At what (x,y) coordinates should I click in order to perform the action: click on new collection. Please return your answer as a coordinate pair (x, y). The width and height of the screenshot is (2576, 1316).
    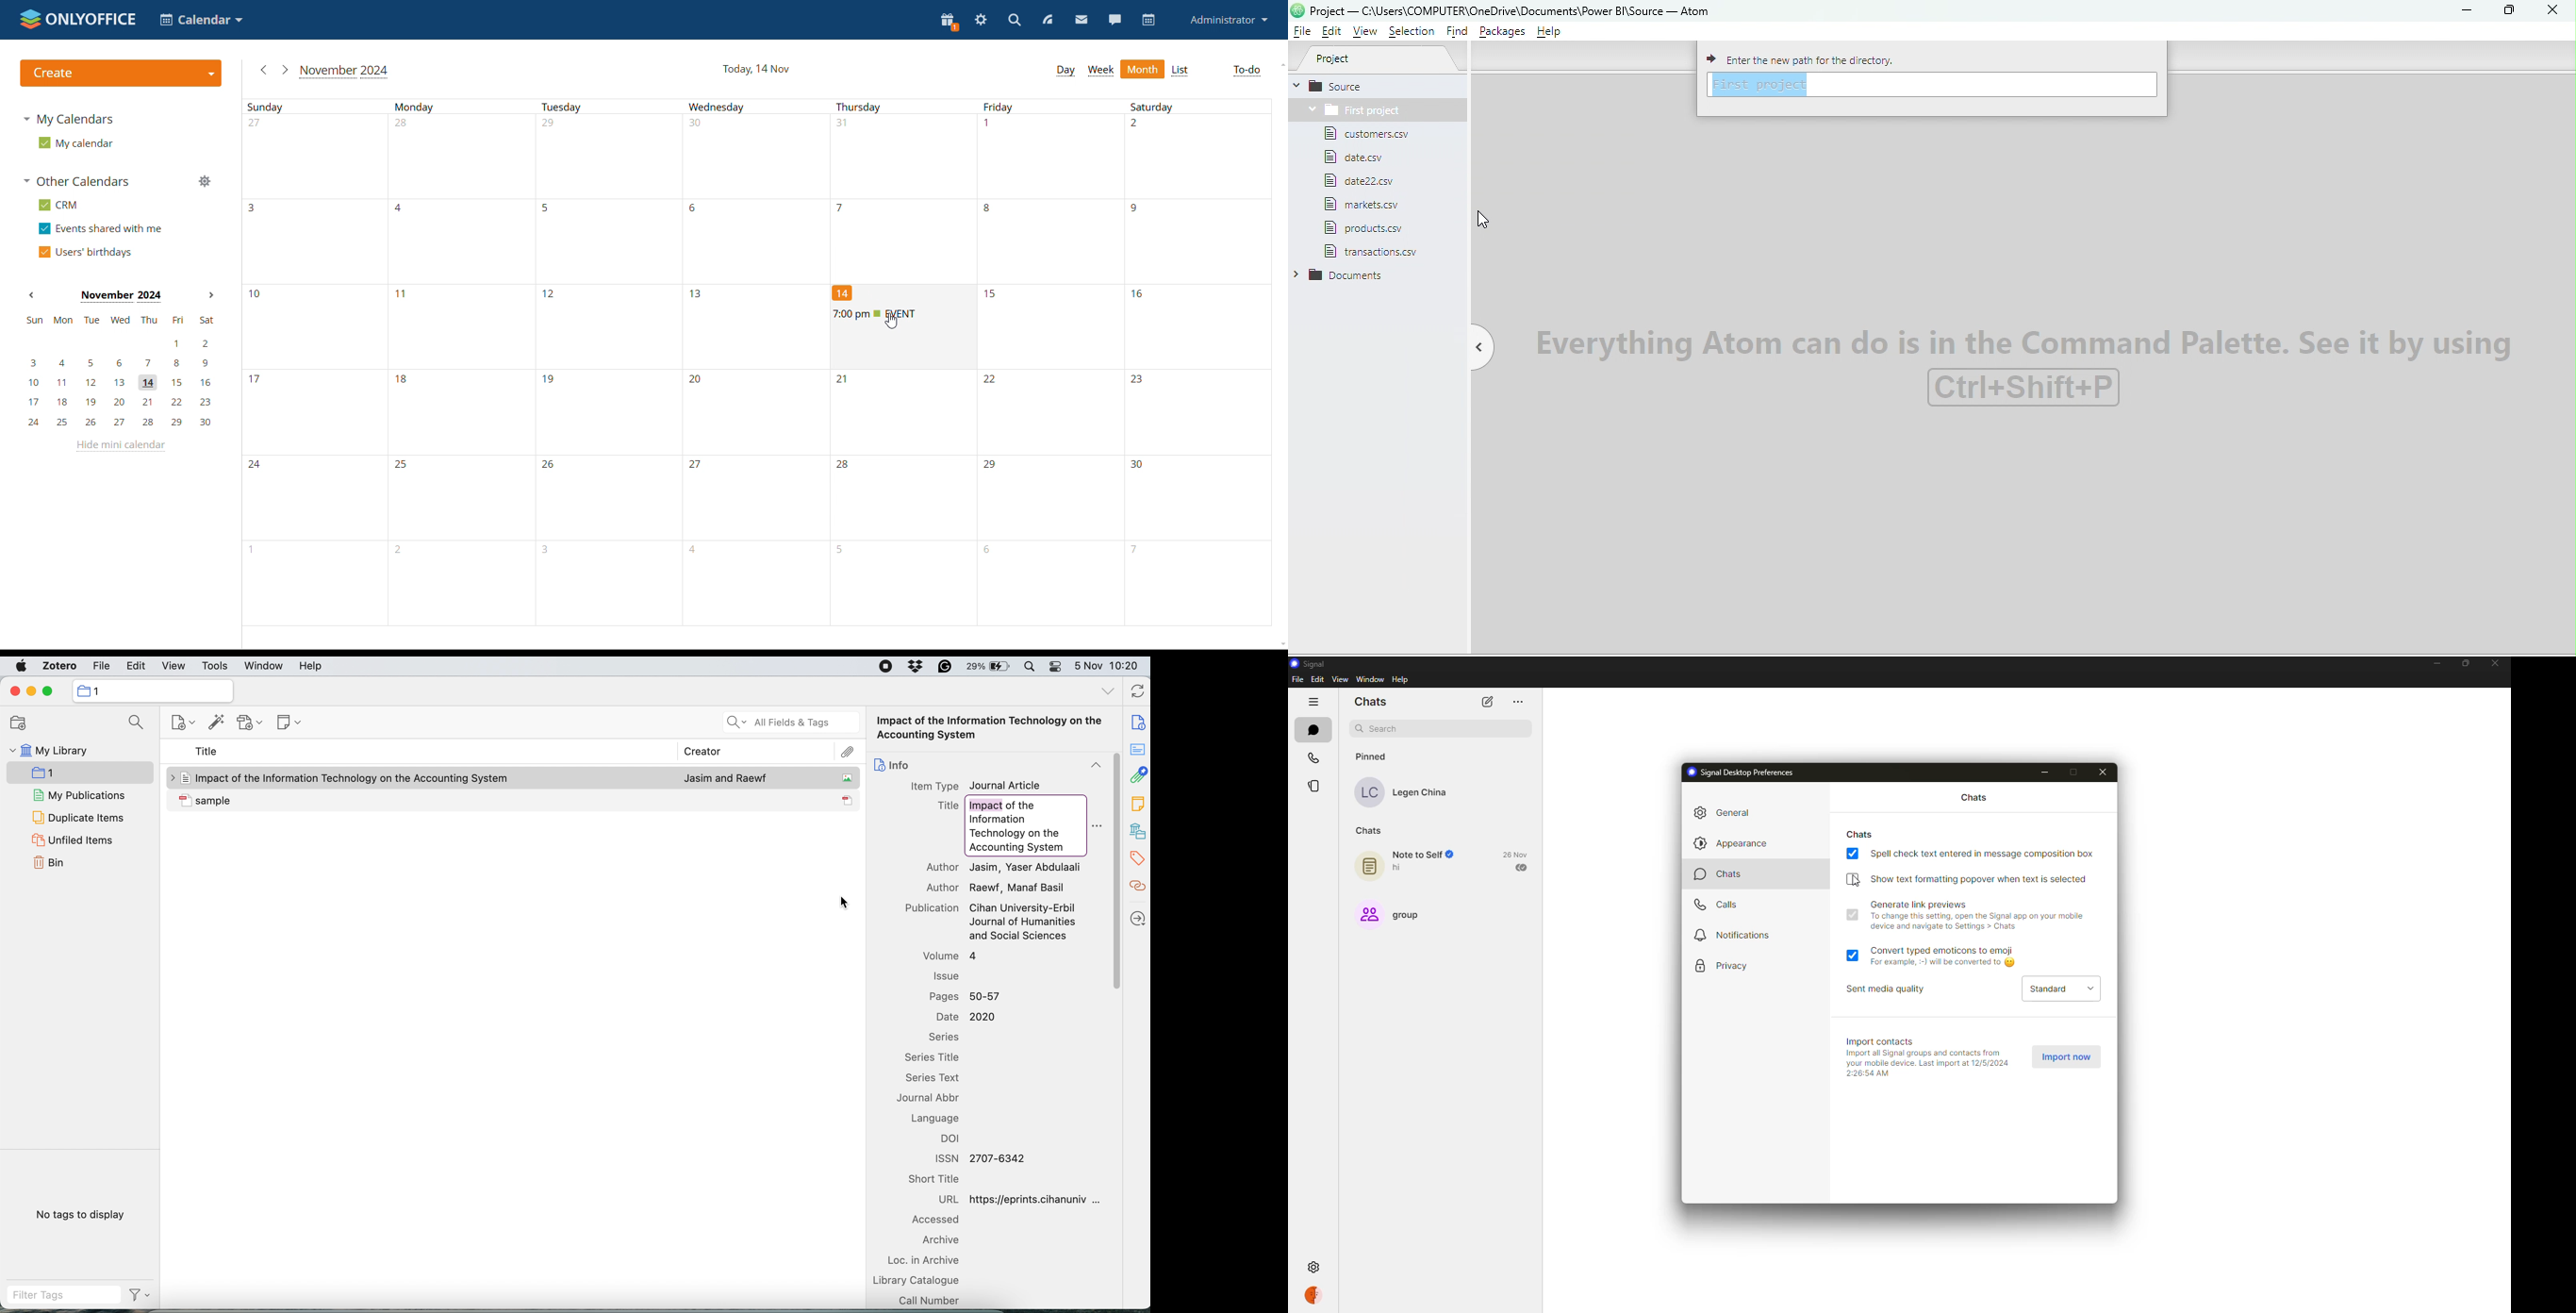
    Looking at the image, I should click on (18, 722).